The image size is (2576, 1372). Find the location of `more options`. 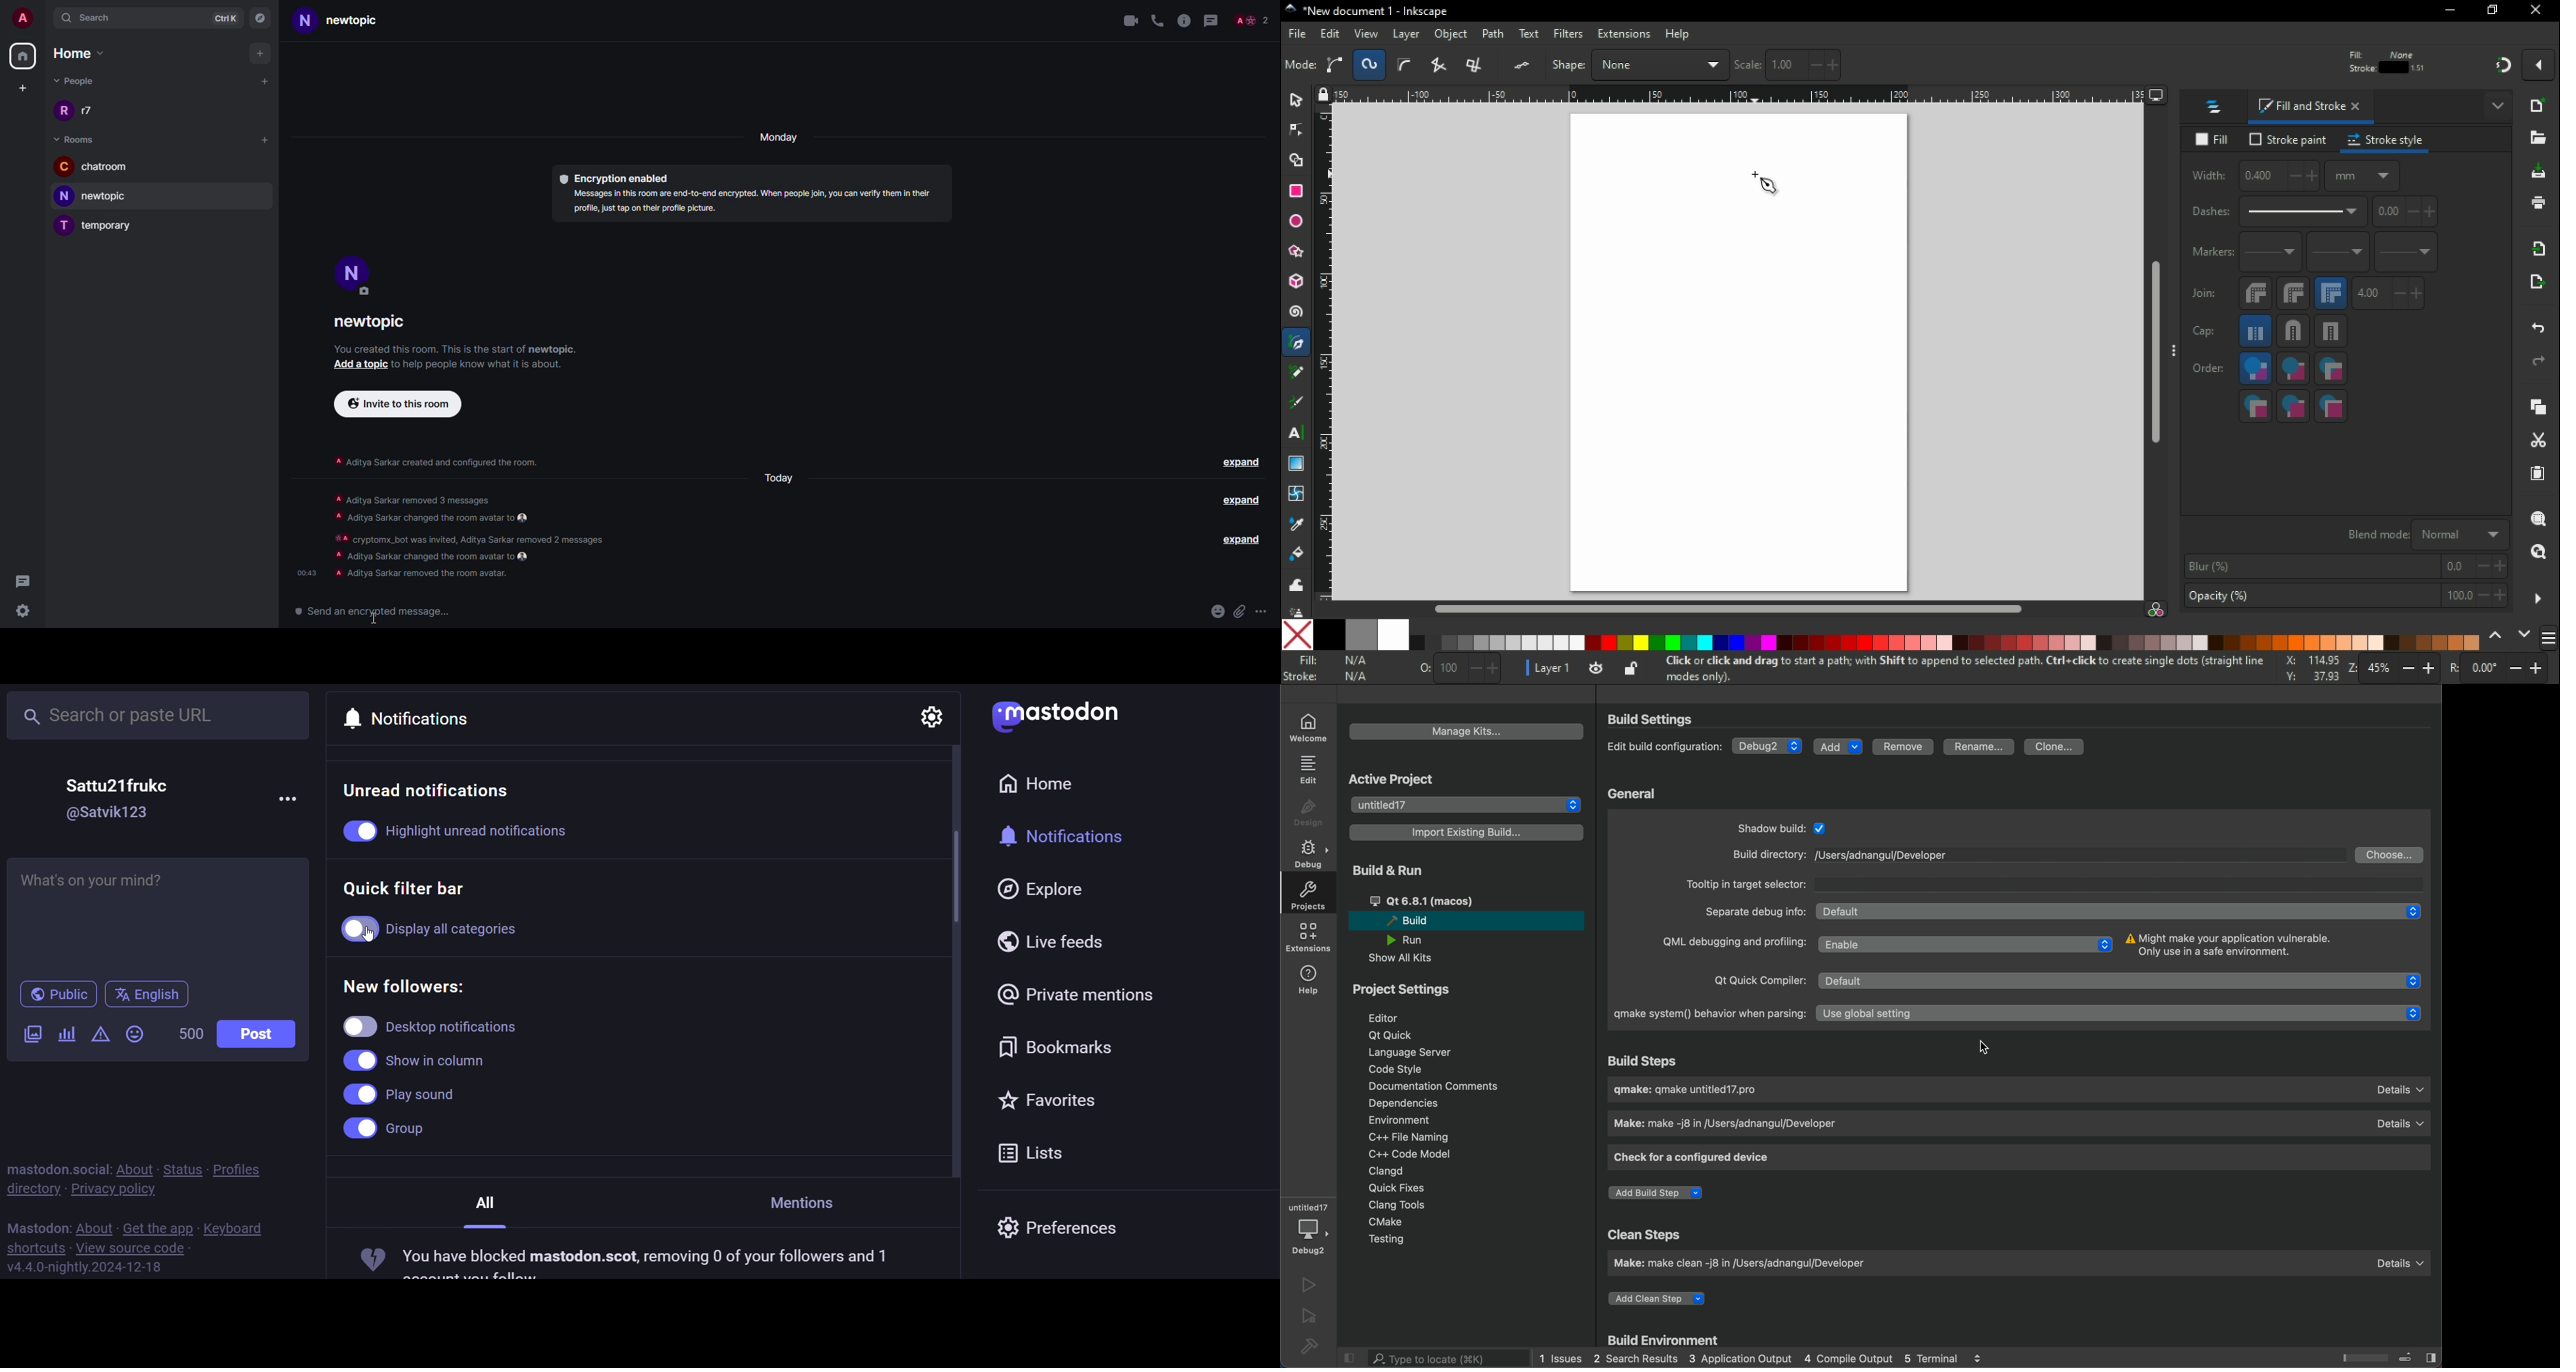

more options is located at coordinates (2175, 354).